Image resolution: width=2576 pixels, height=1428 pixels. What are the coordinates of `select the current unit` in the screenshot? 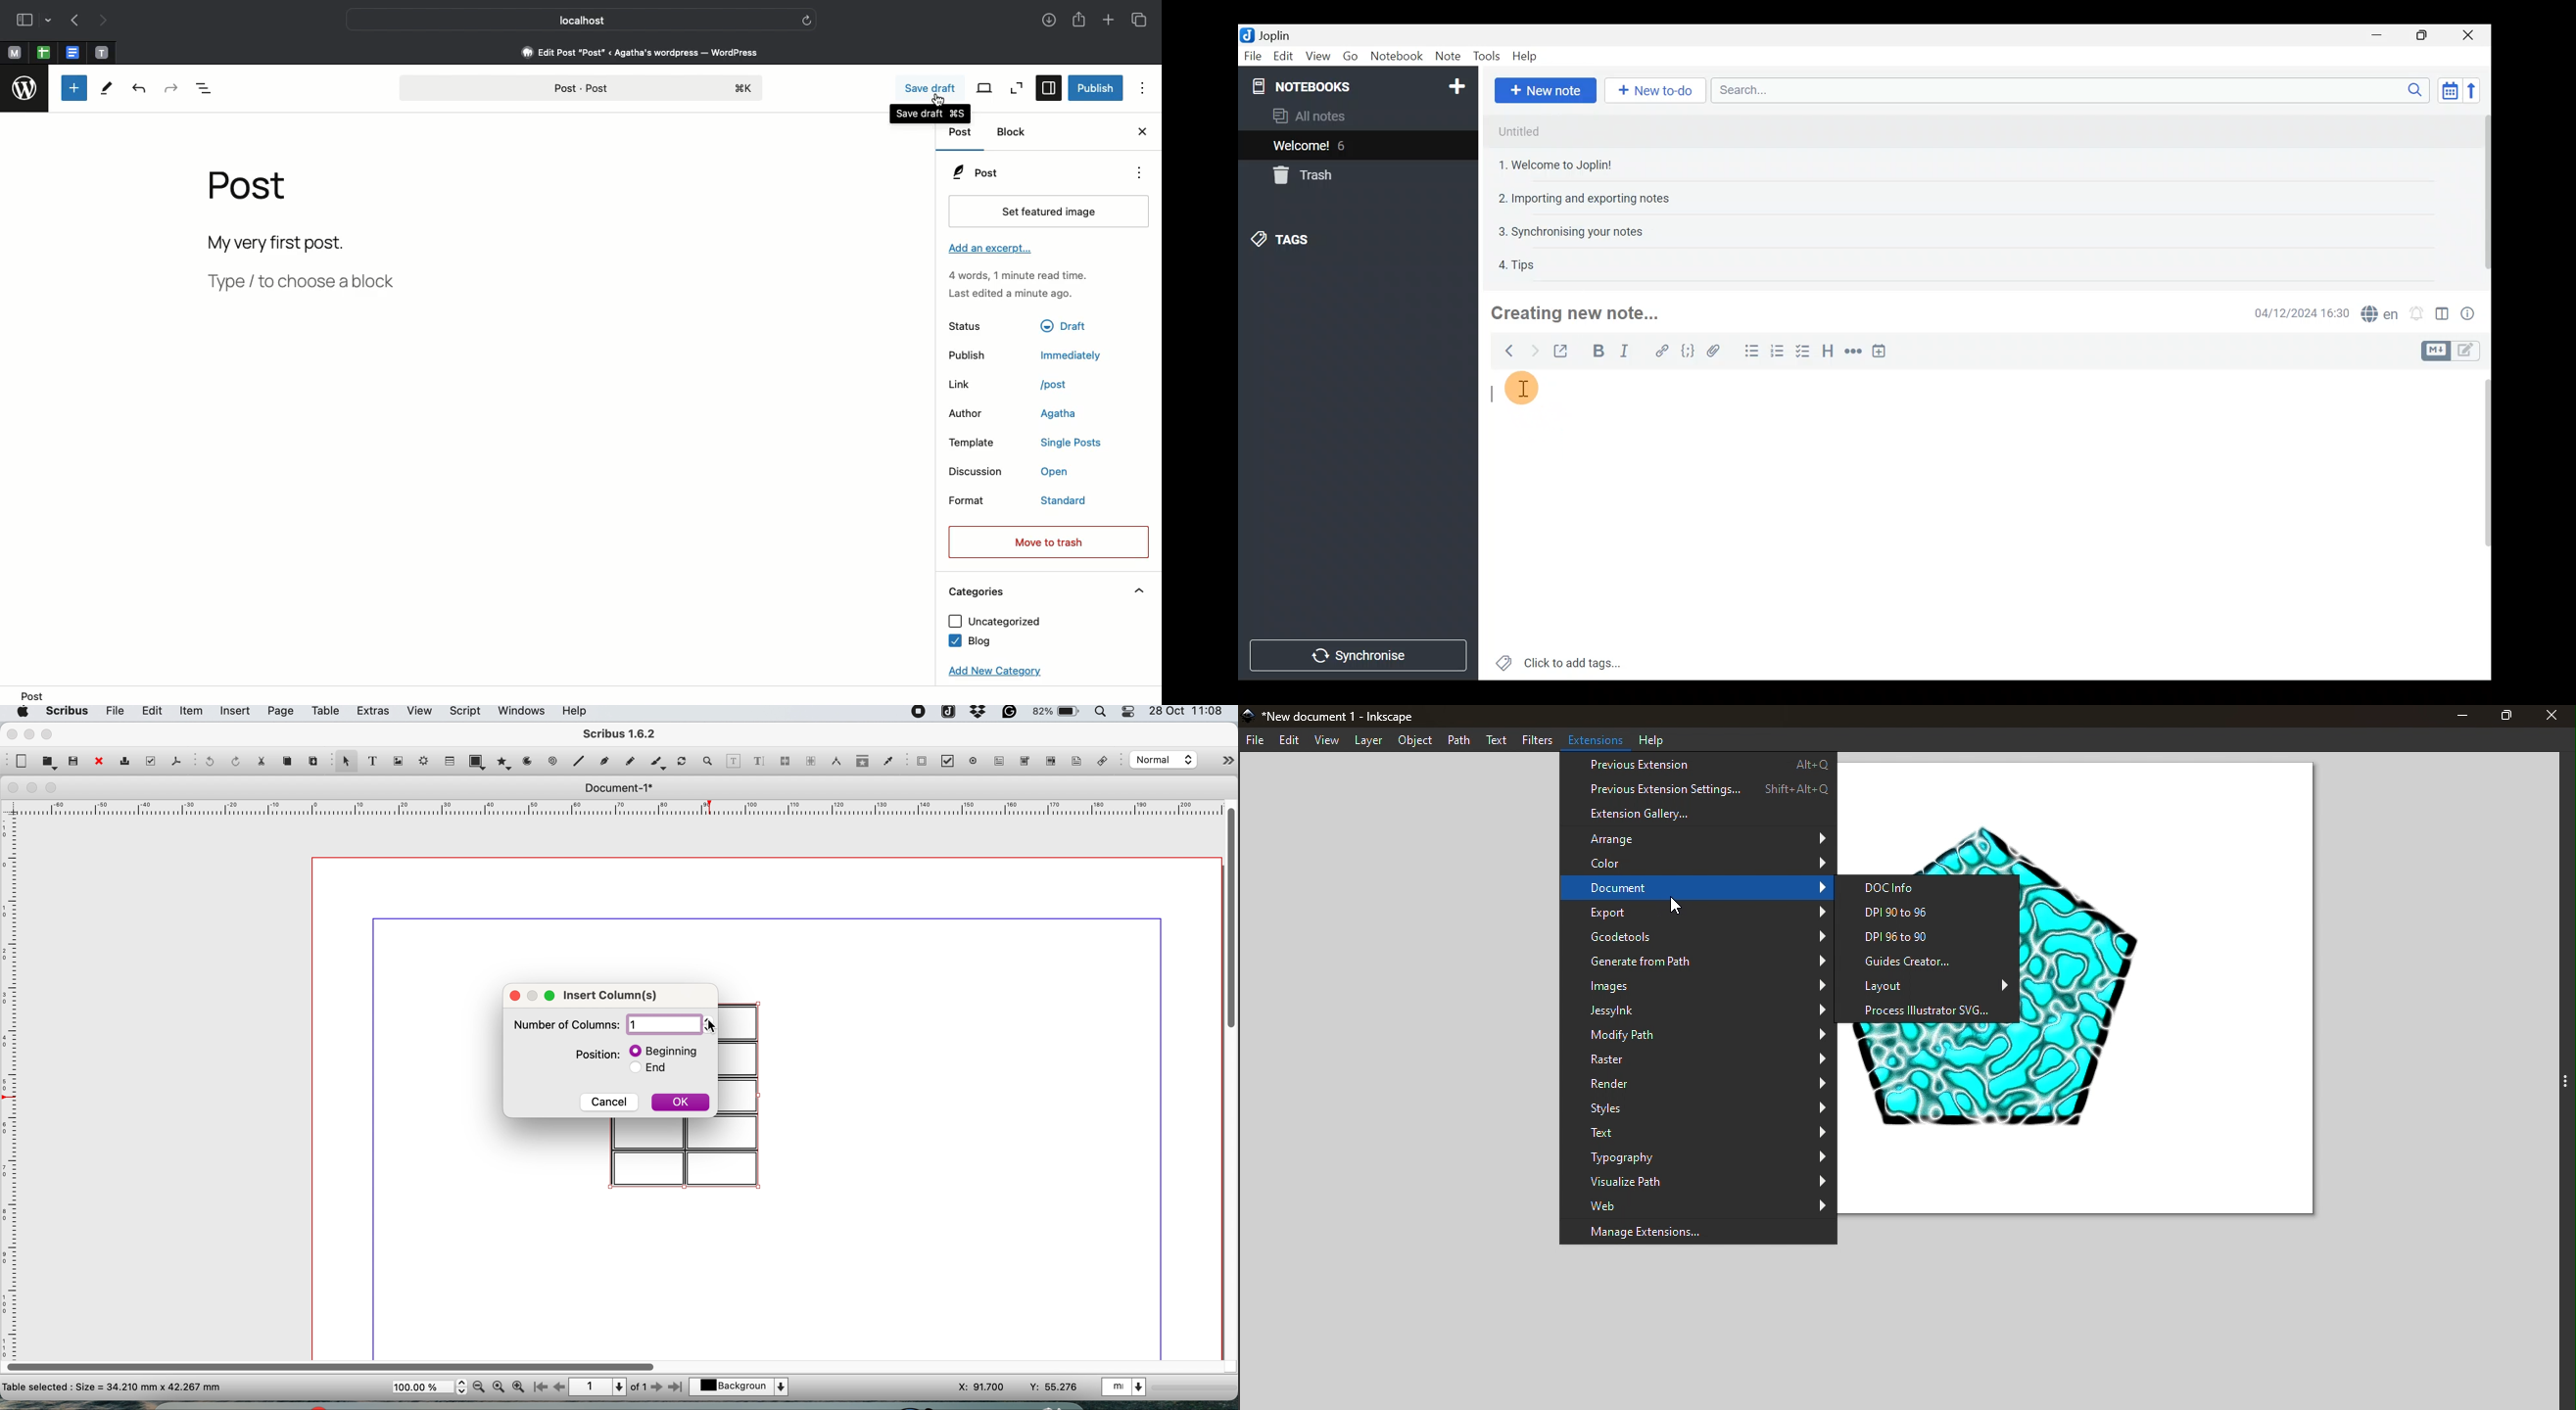 It's located at (1127, 1386).